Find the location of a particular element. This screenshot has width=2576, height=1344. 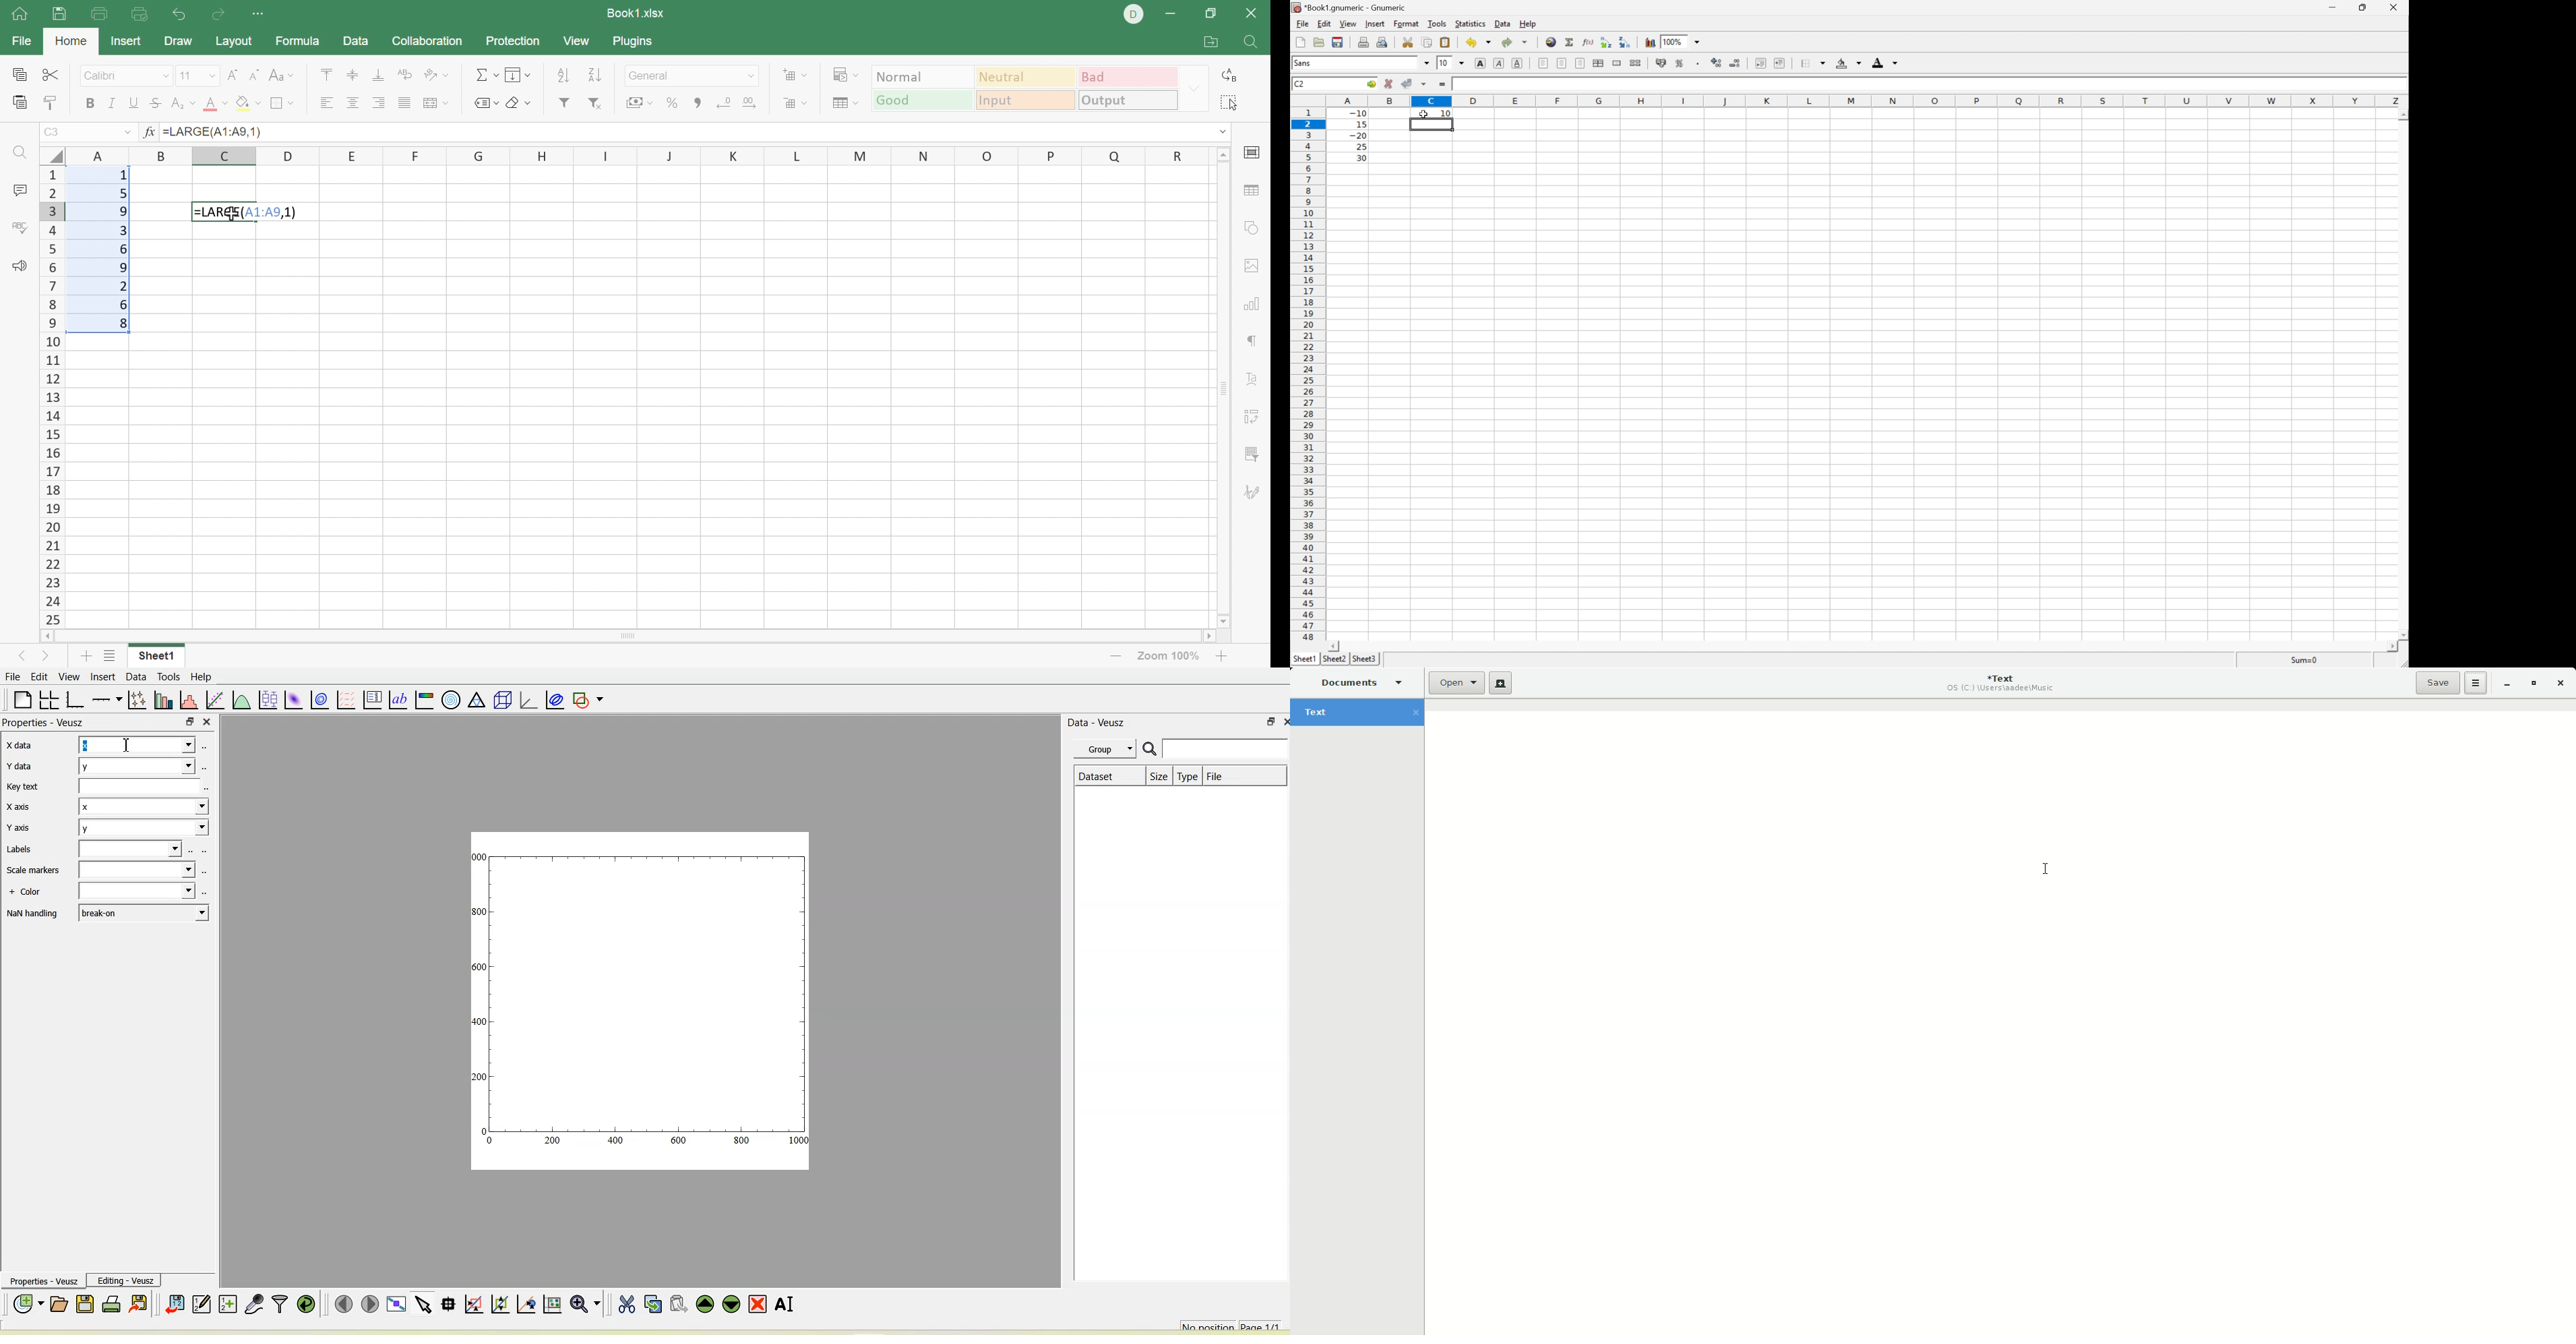

ternary graph is located at coordinates (477, 700).